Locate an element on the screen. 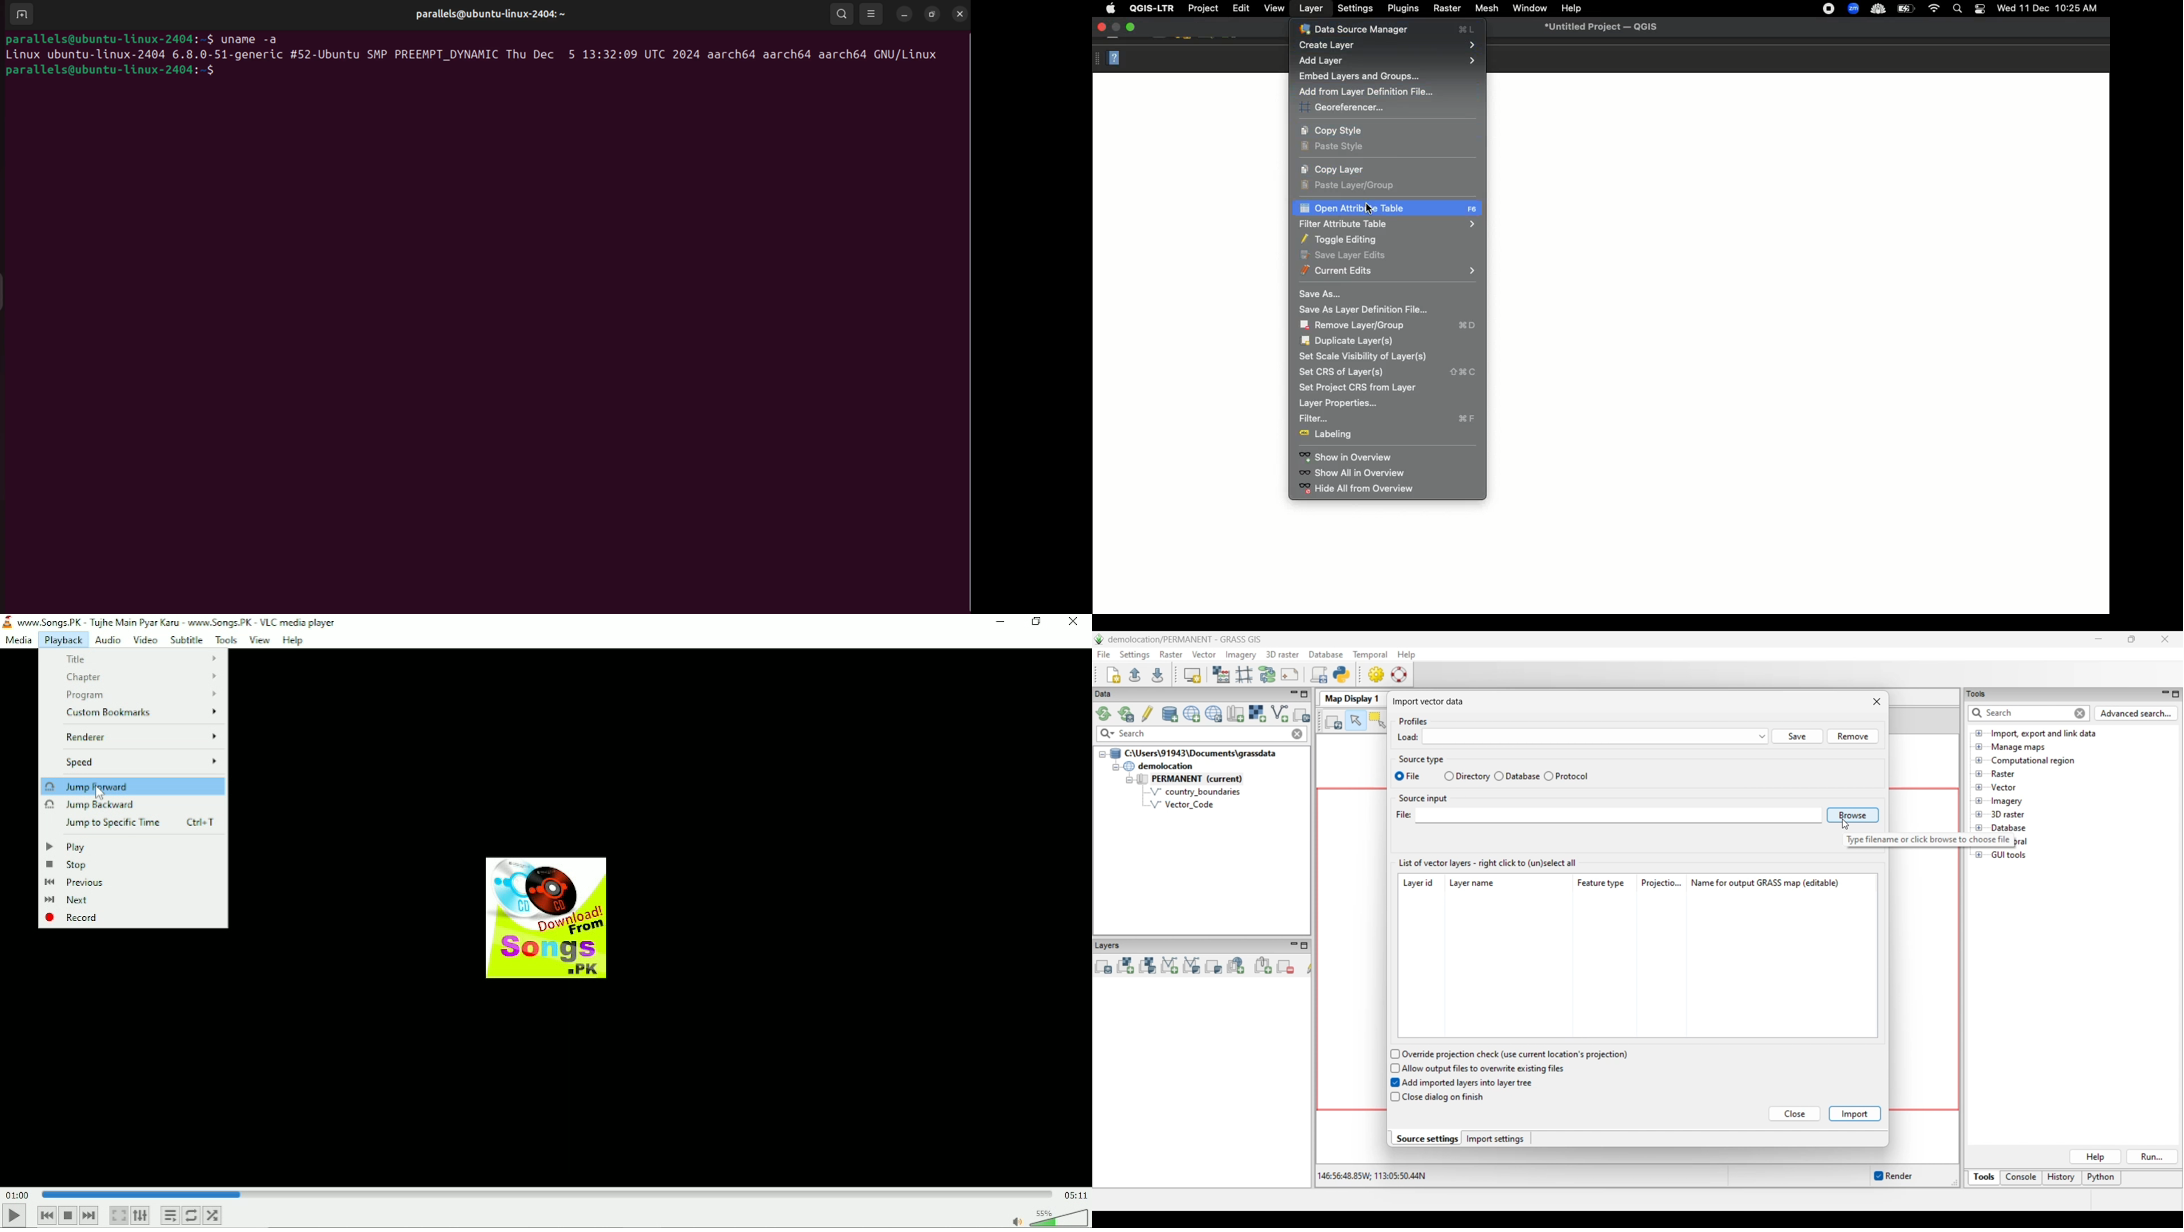  Playback is located at coordinates (63, 640).